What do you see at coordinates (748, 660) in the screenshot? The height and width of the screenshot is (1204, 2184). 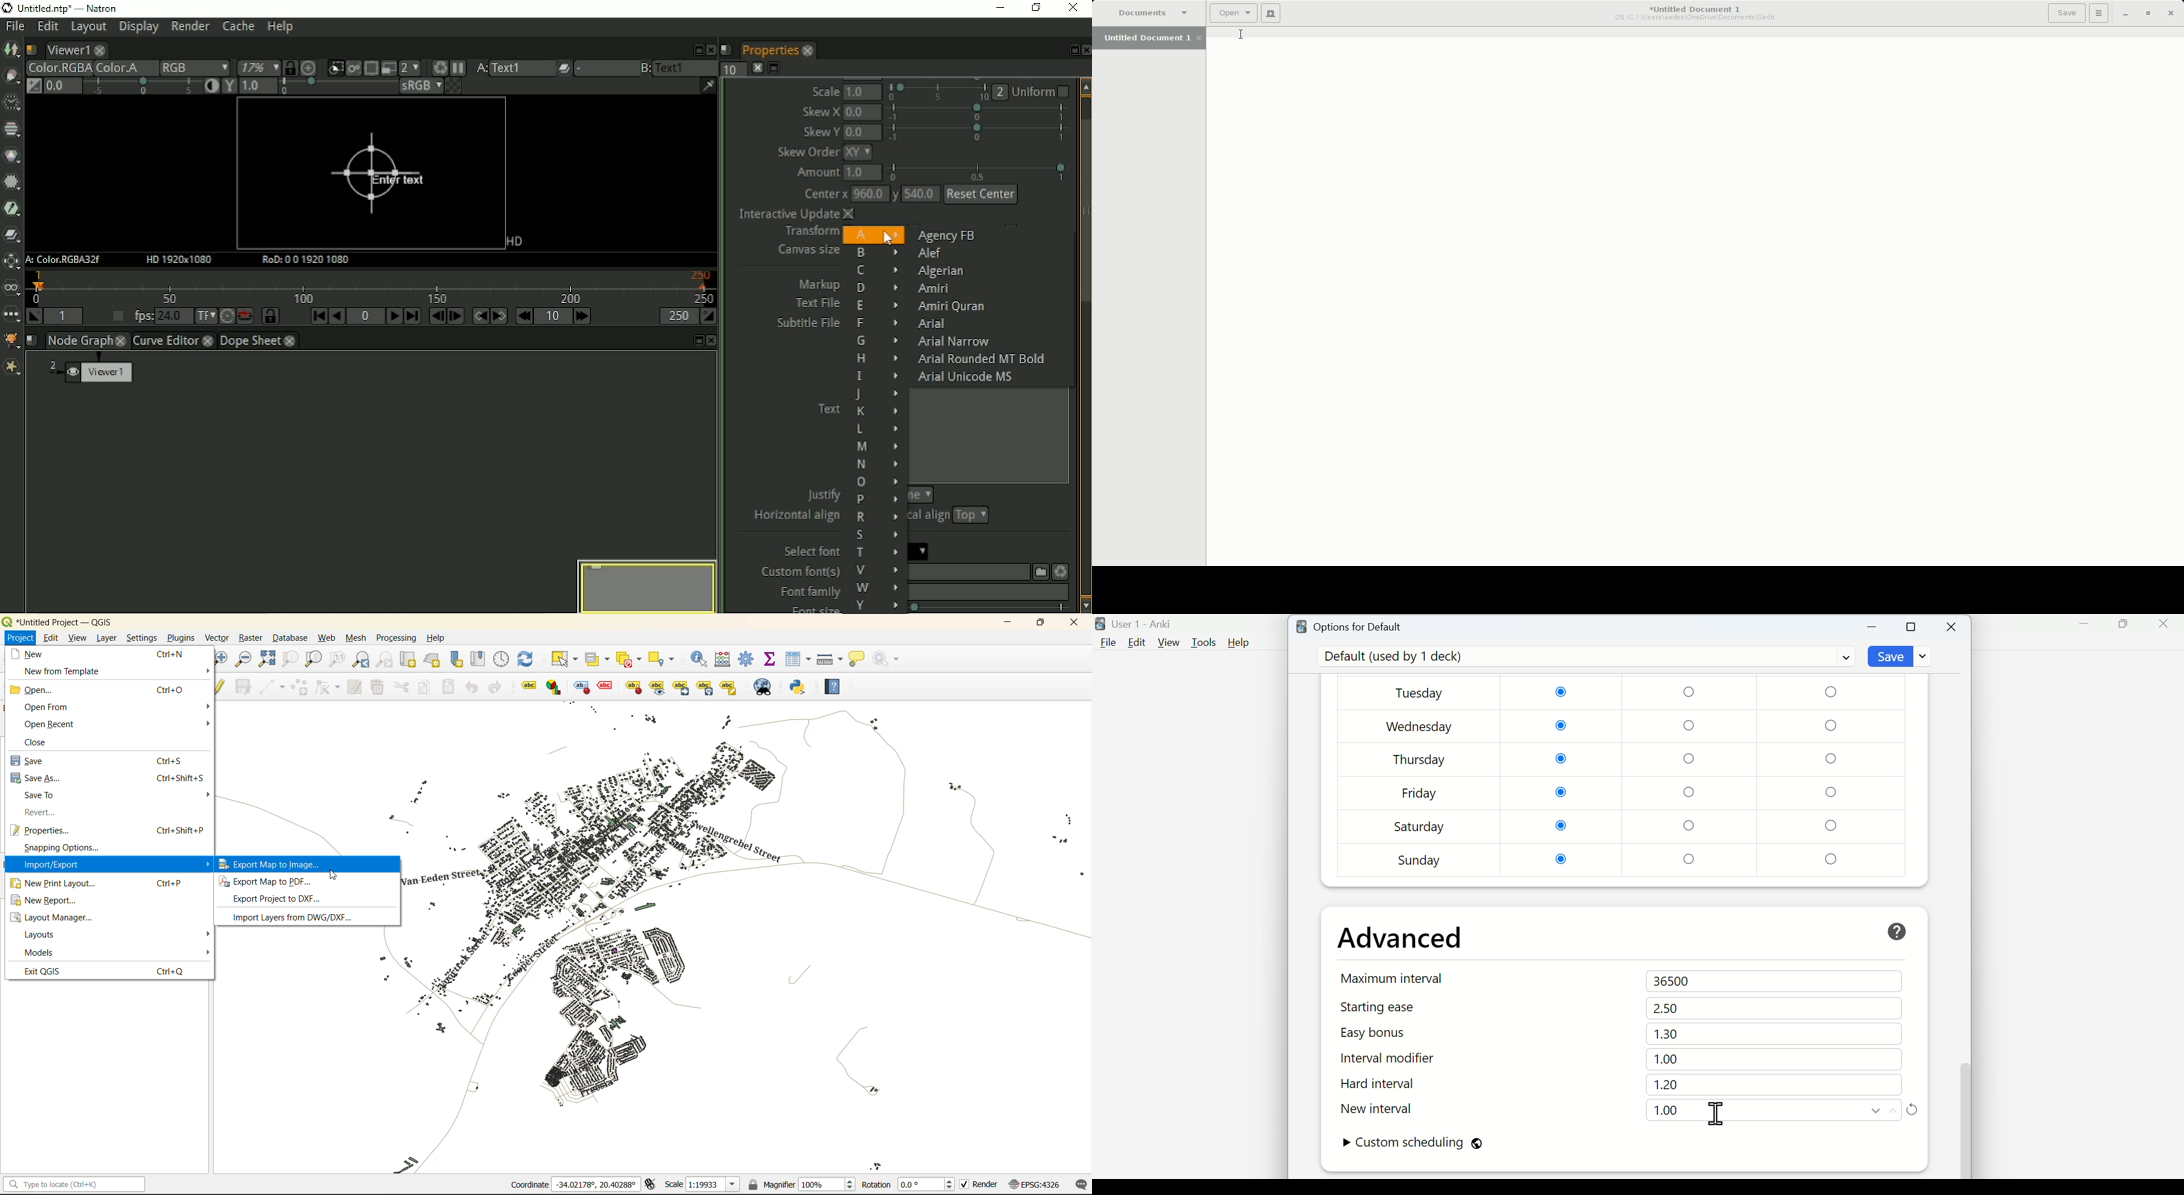 I see `toolbox` at bounding box center [748, 660].